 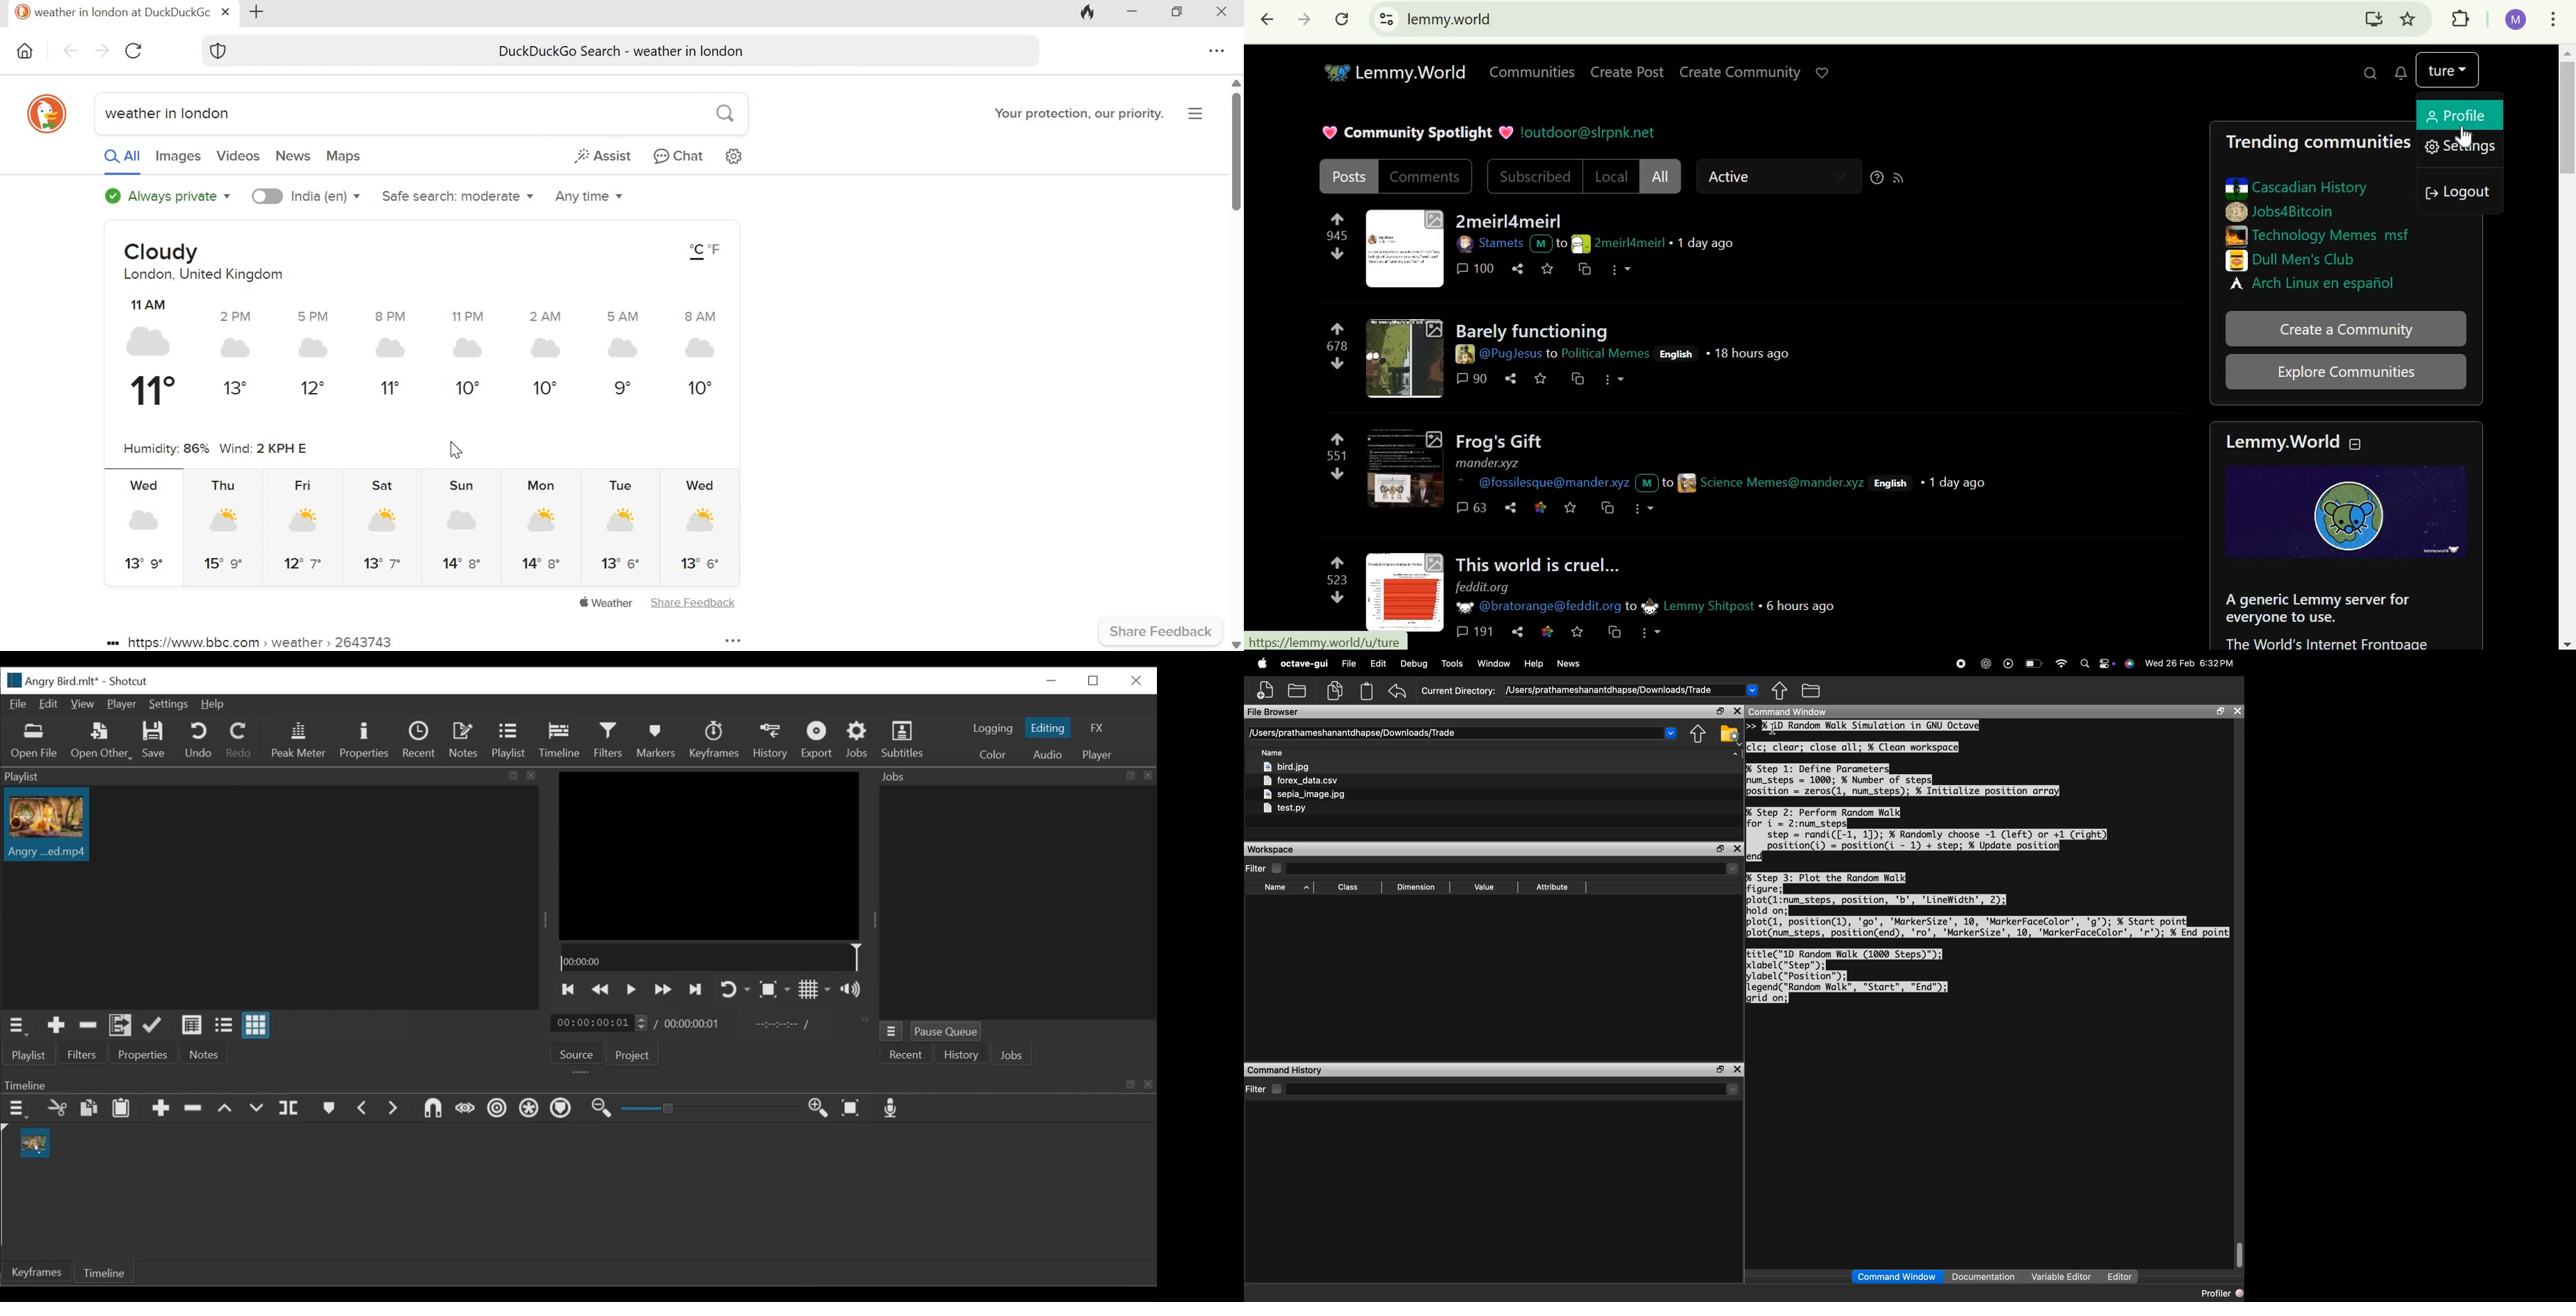 I want to click on sorting help, so click(x=1877, y=177).